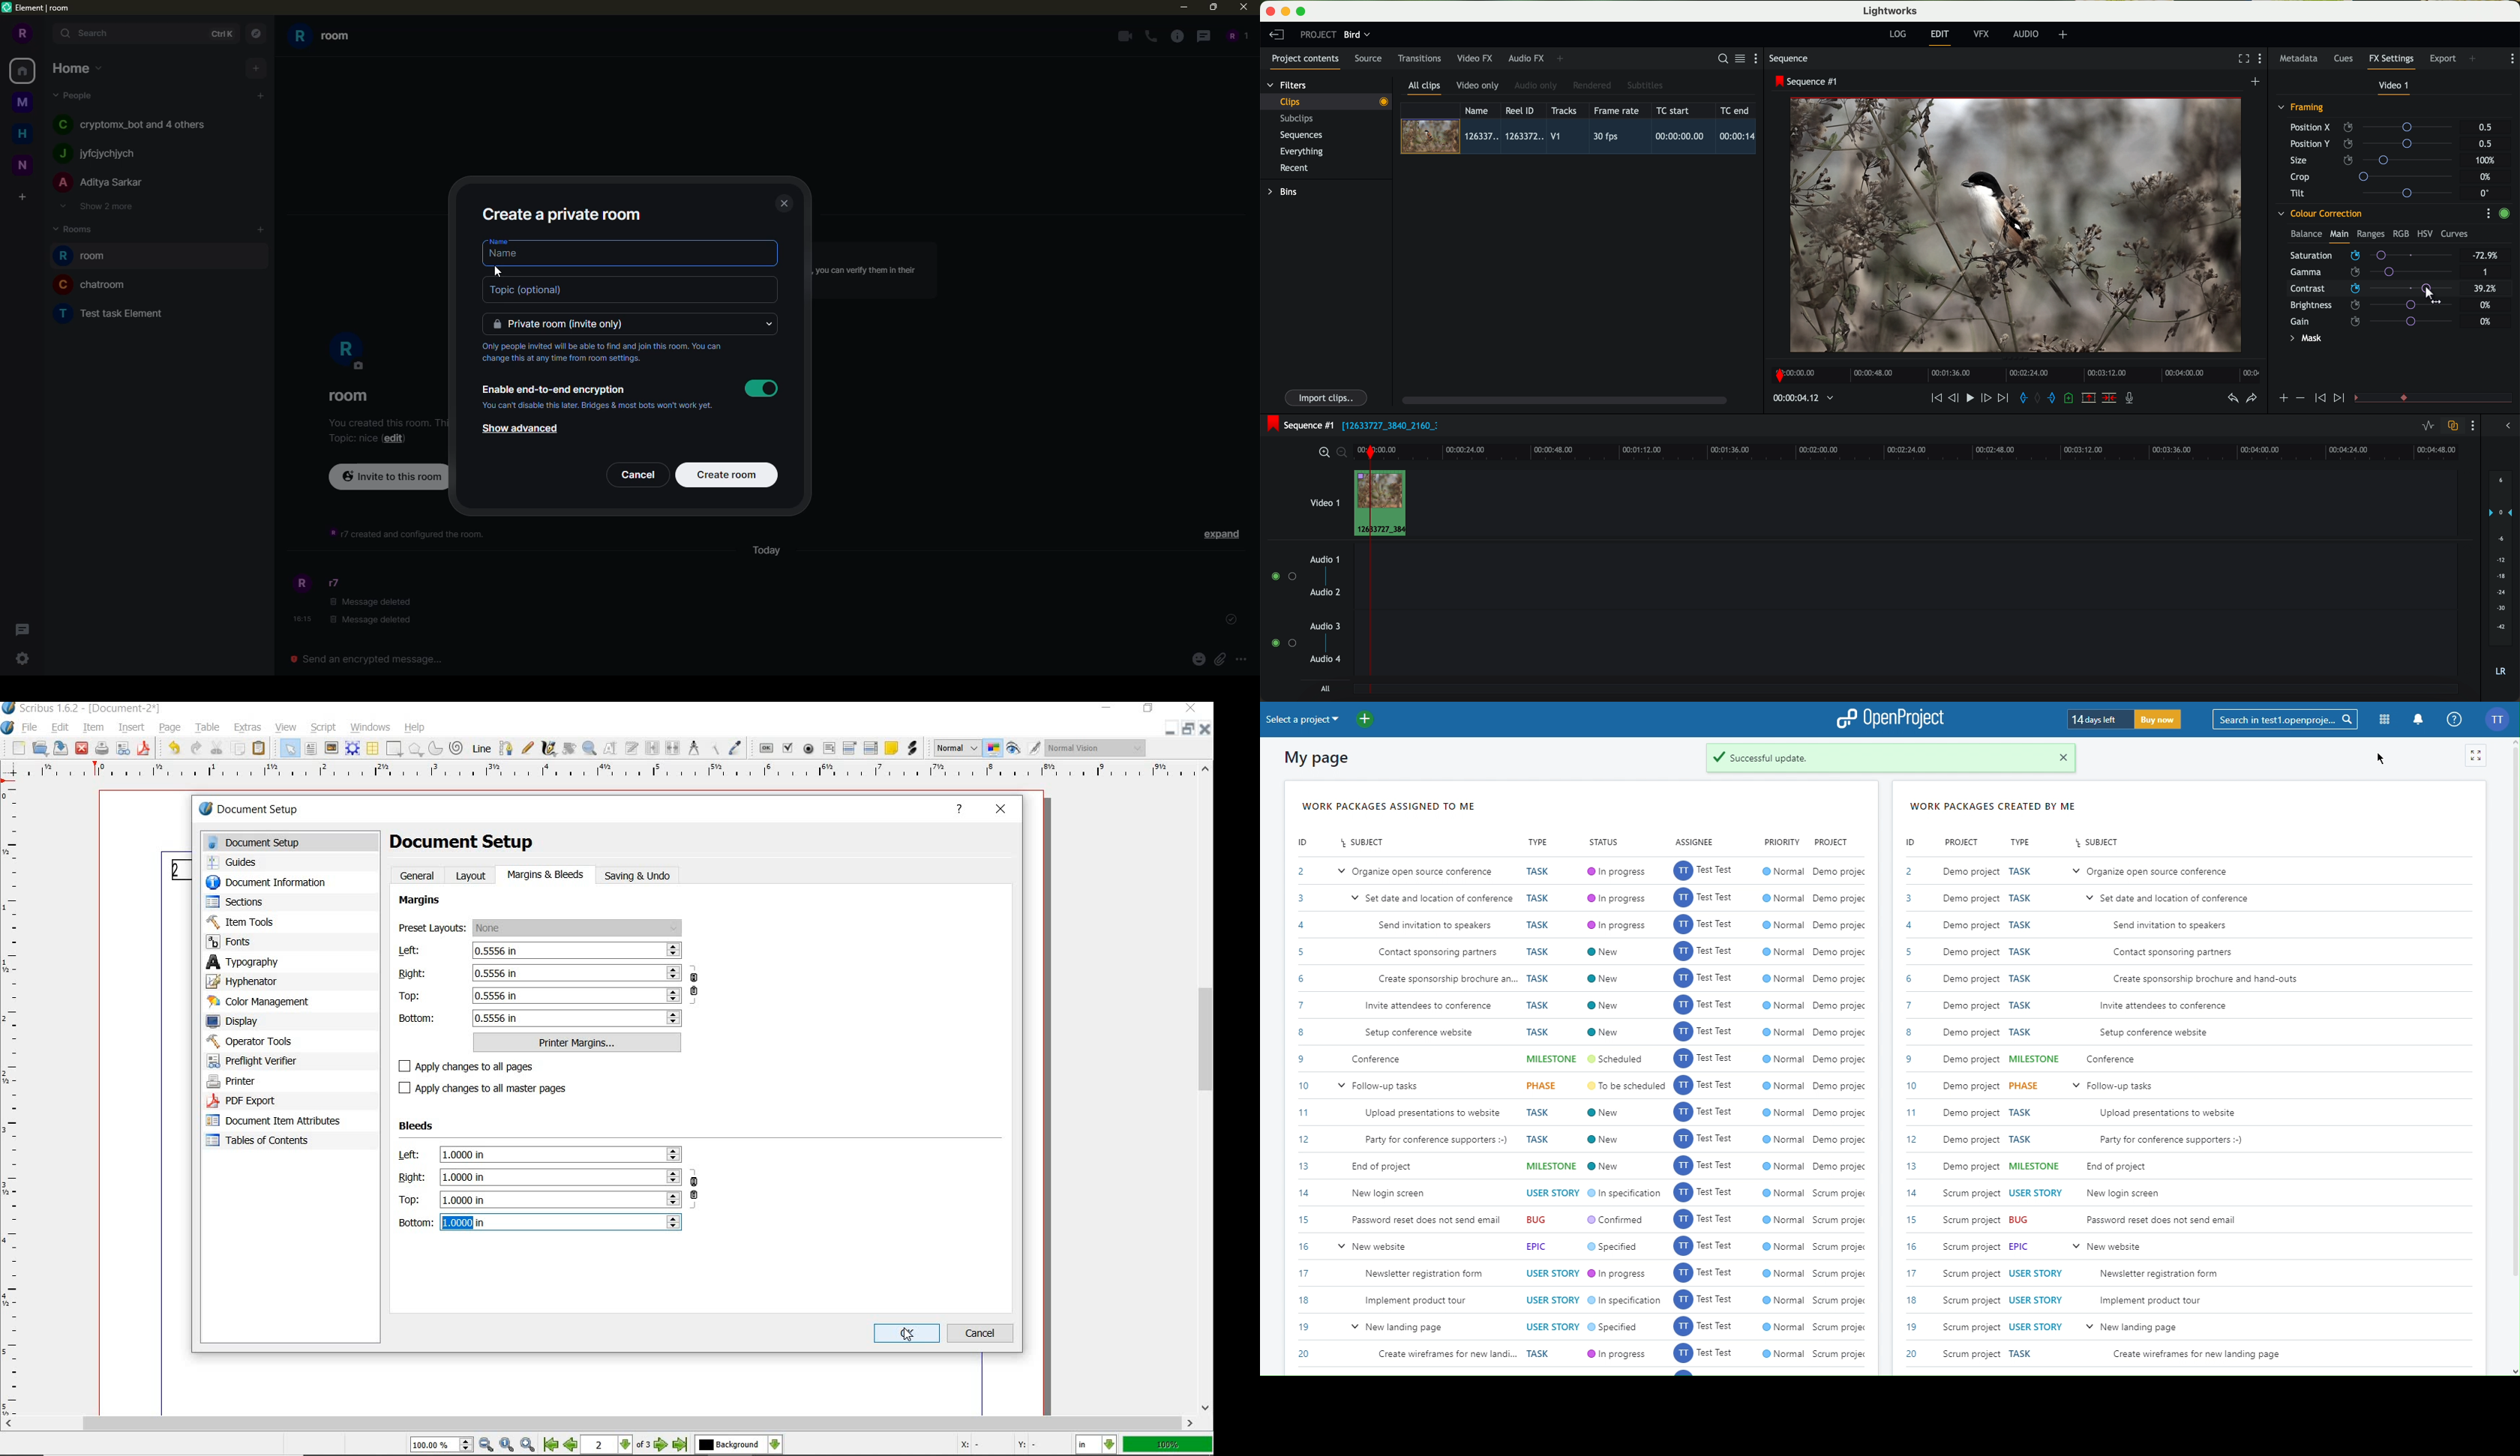  I want to click on add, so click(257, 68).